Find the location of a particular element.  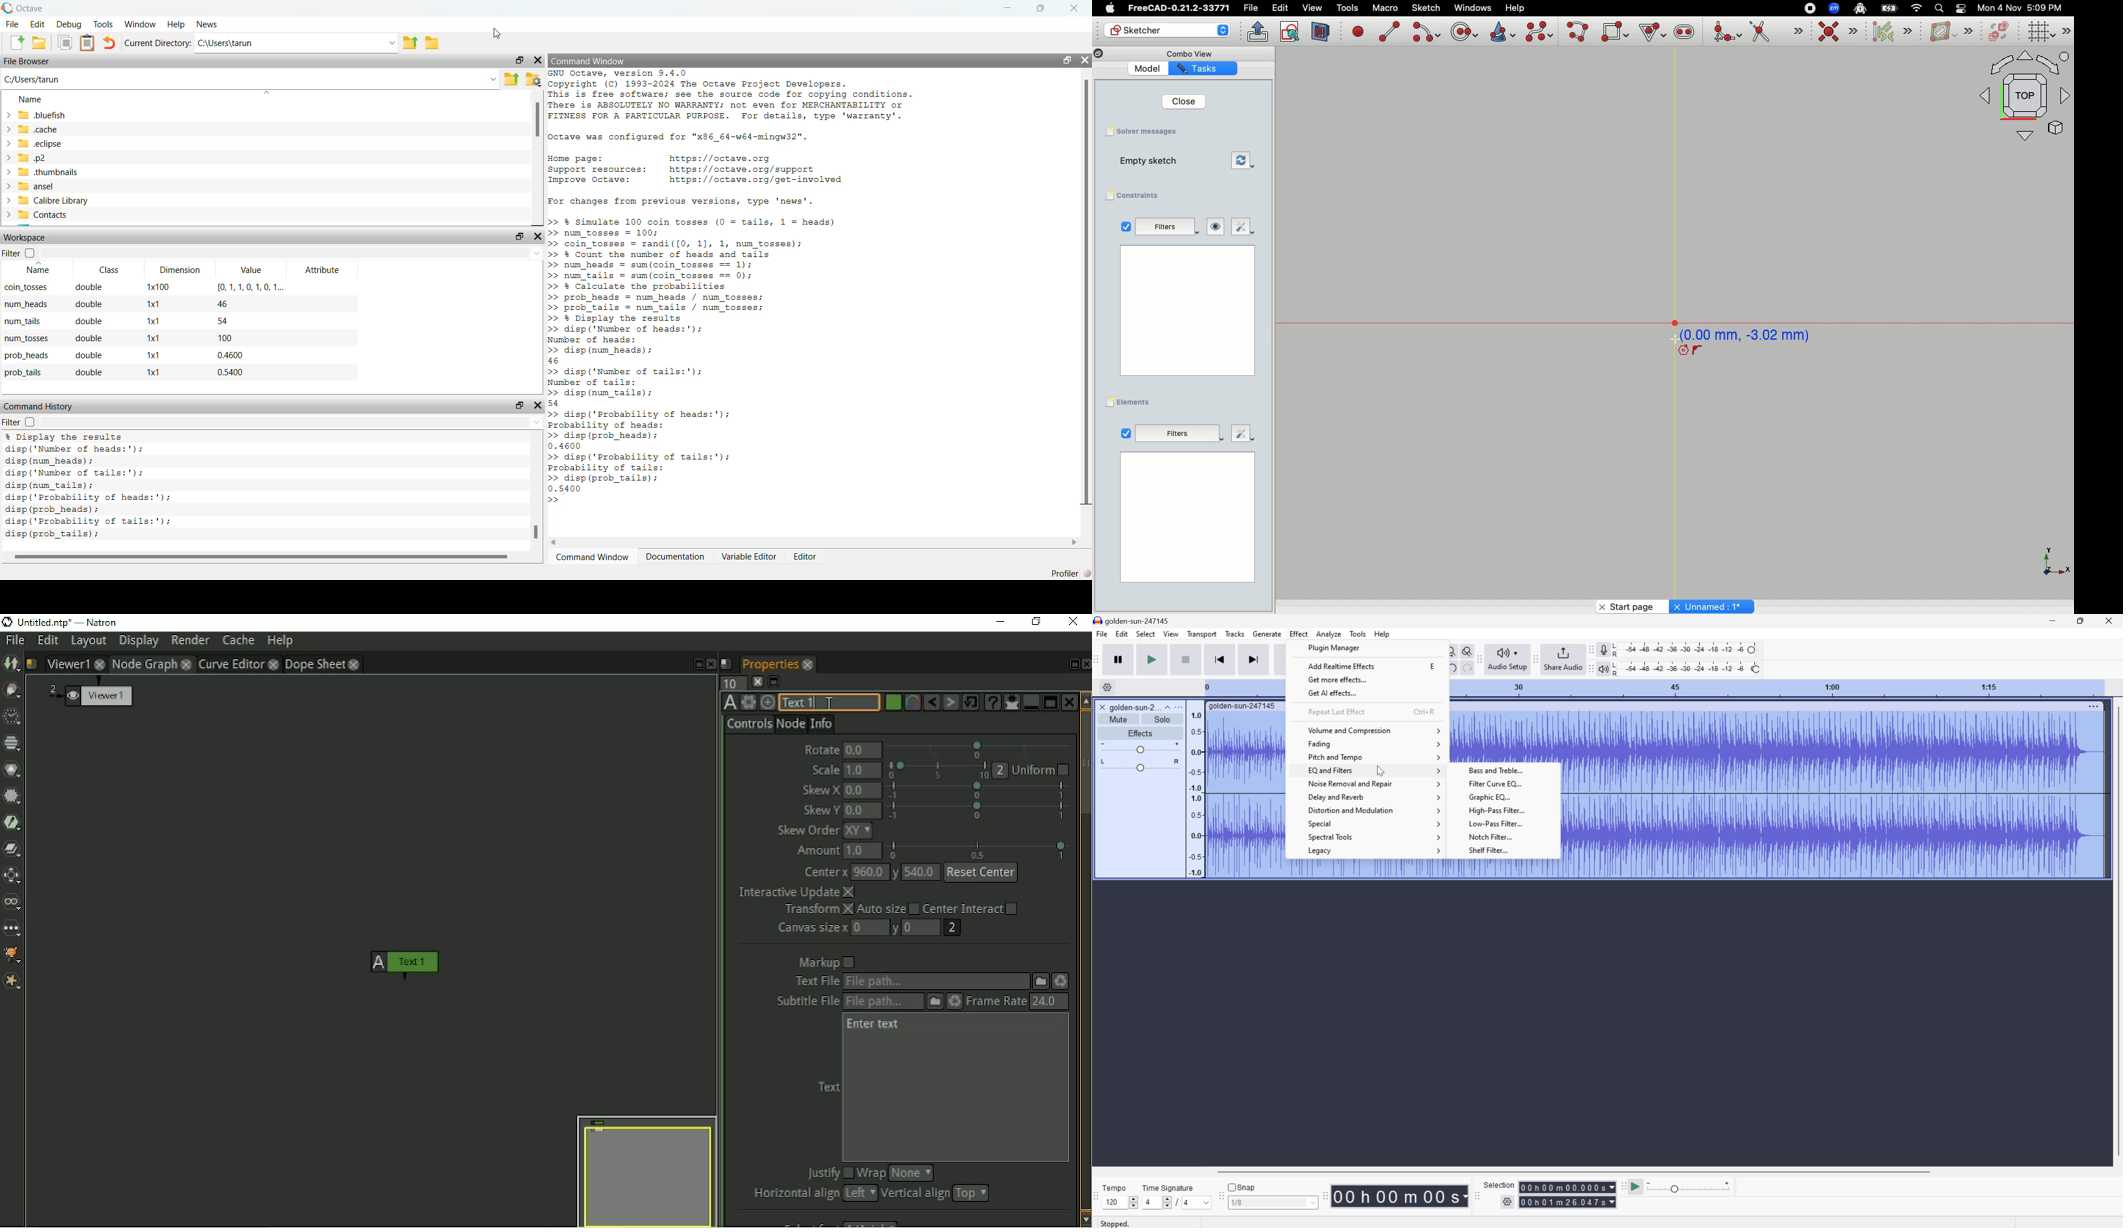

Bass and treble... is located at coordinates (1511, 772).